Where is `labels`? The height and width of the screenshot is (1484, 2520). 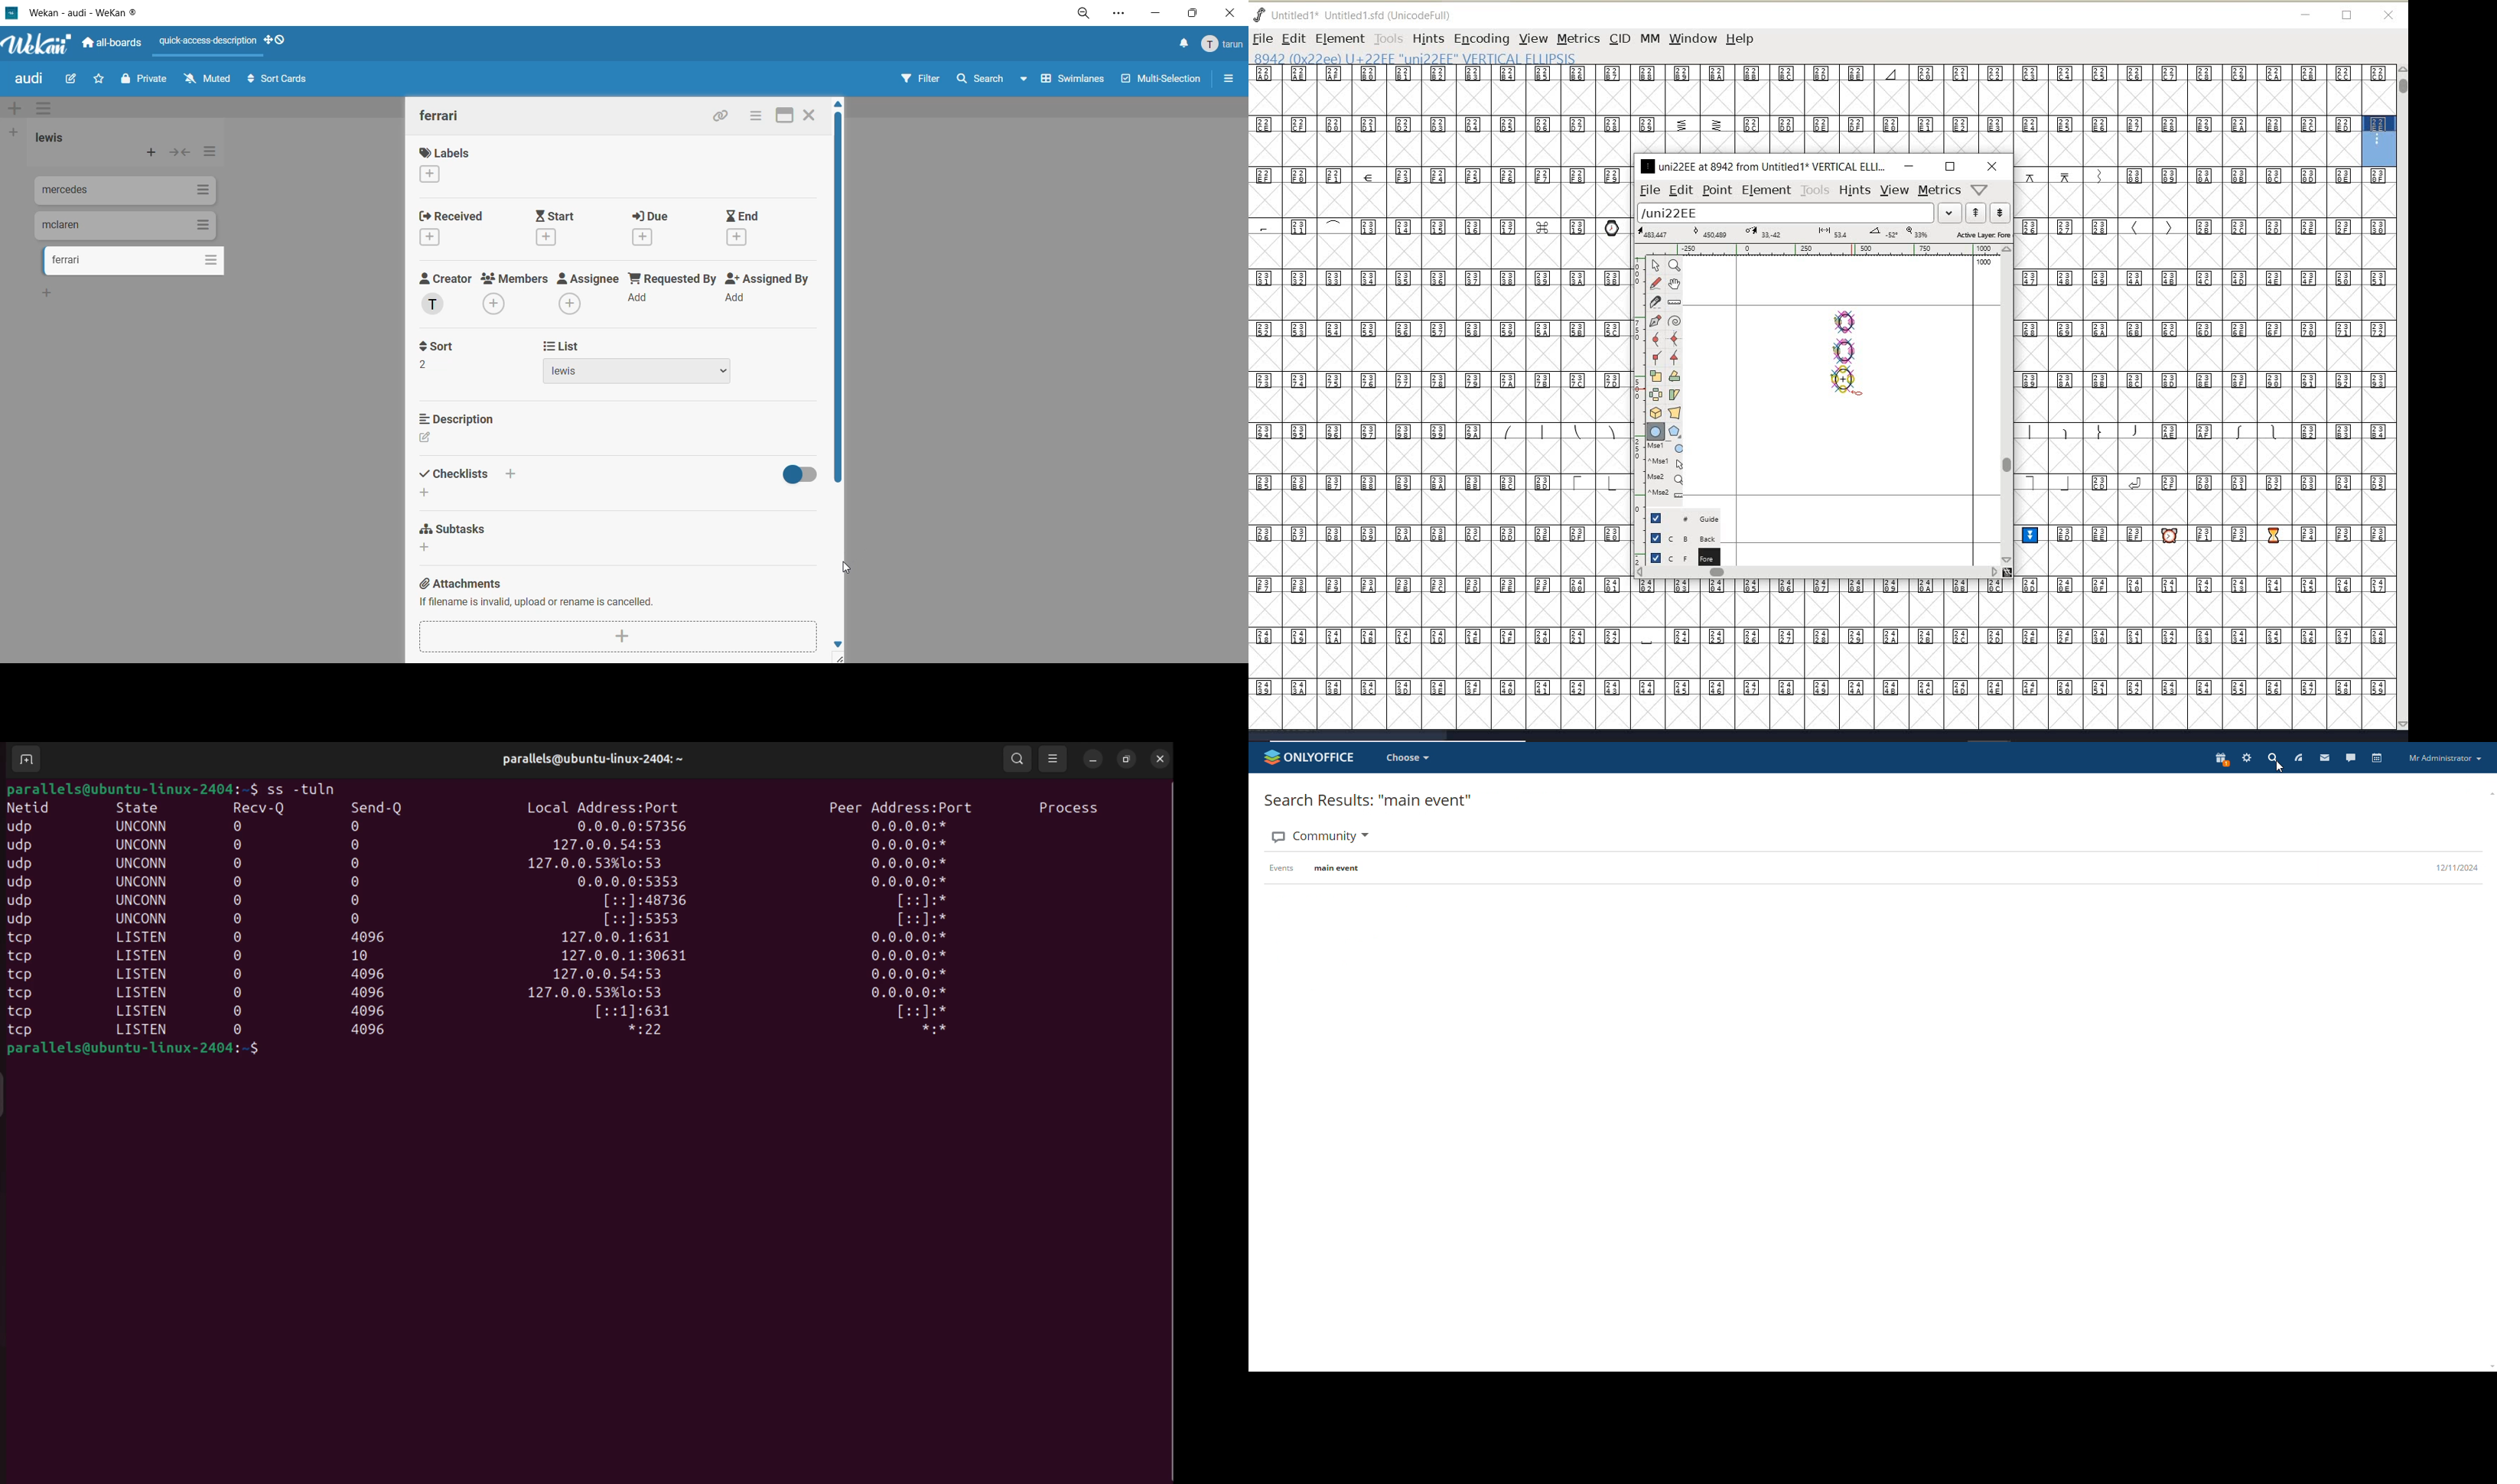 labels is located at coordinates (452, 165).